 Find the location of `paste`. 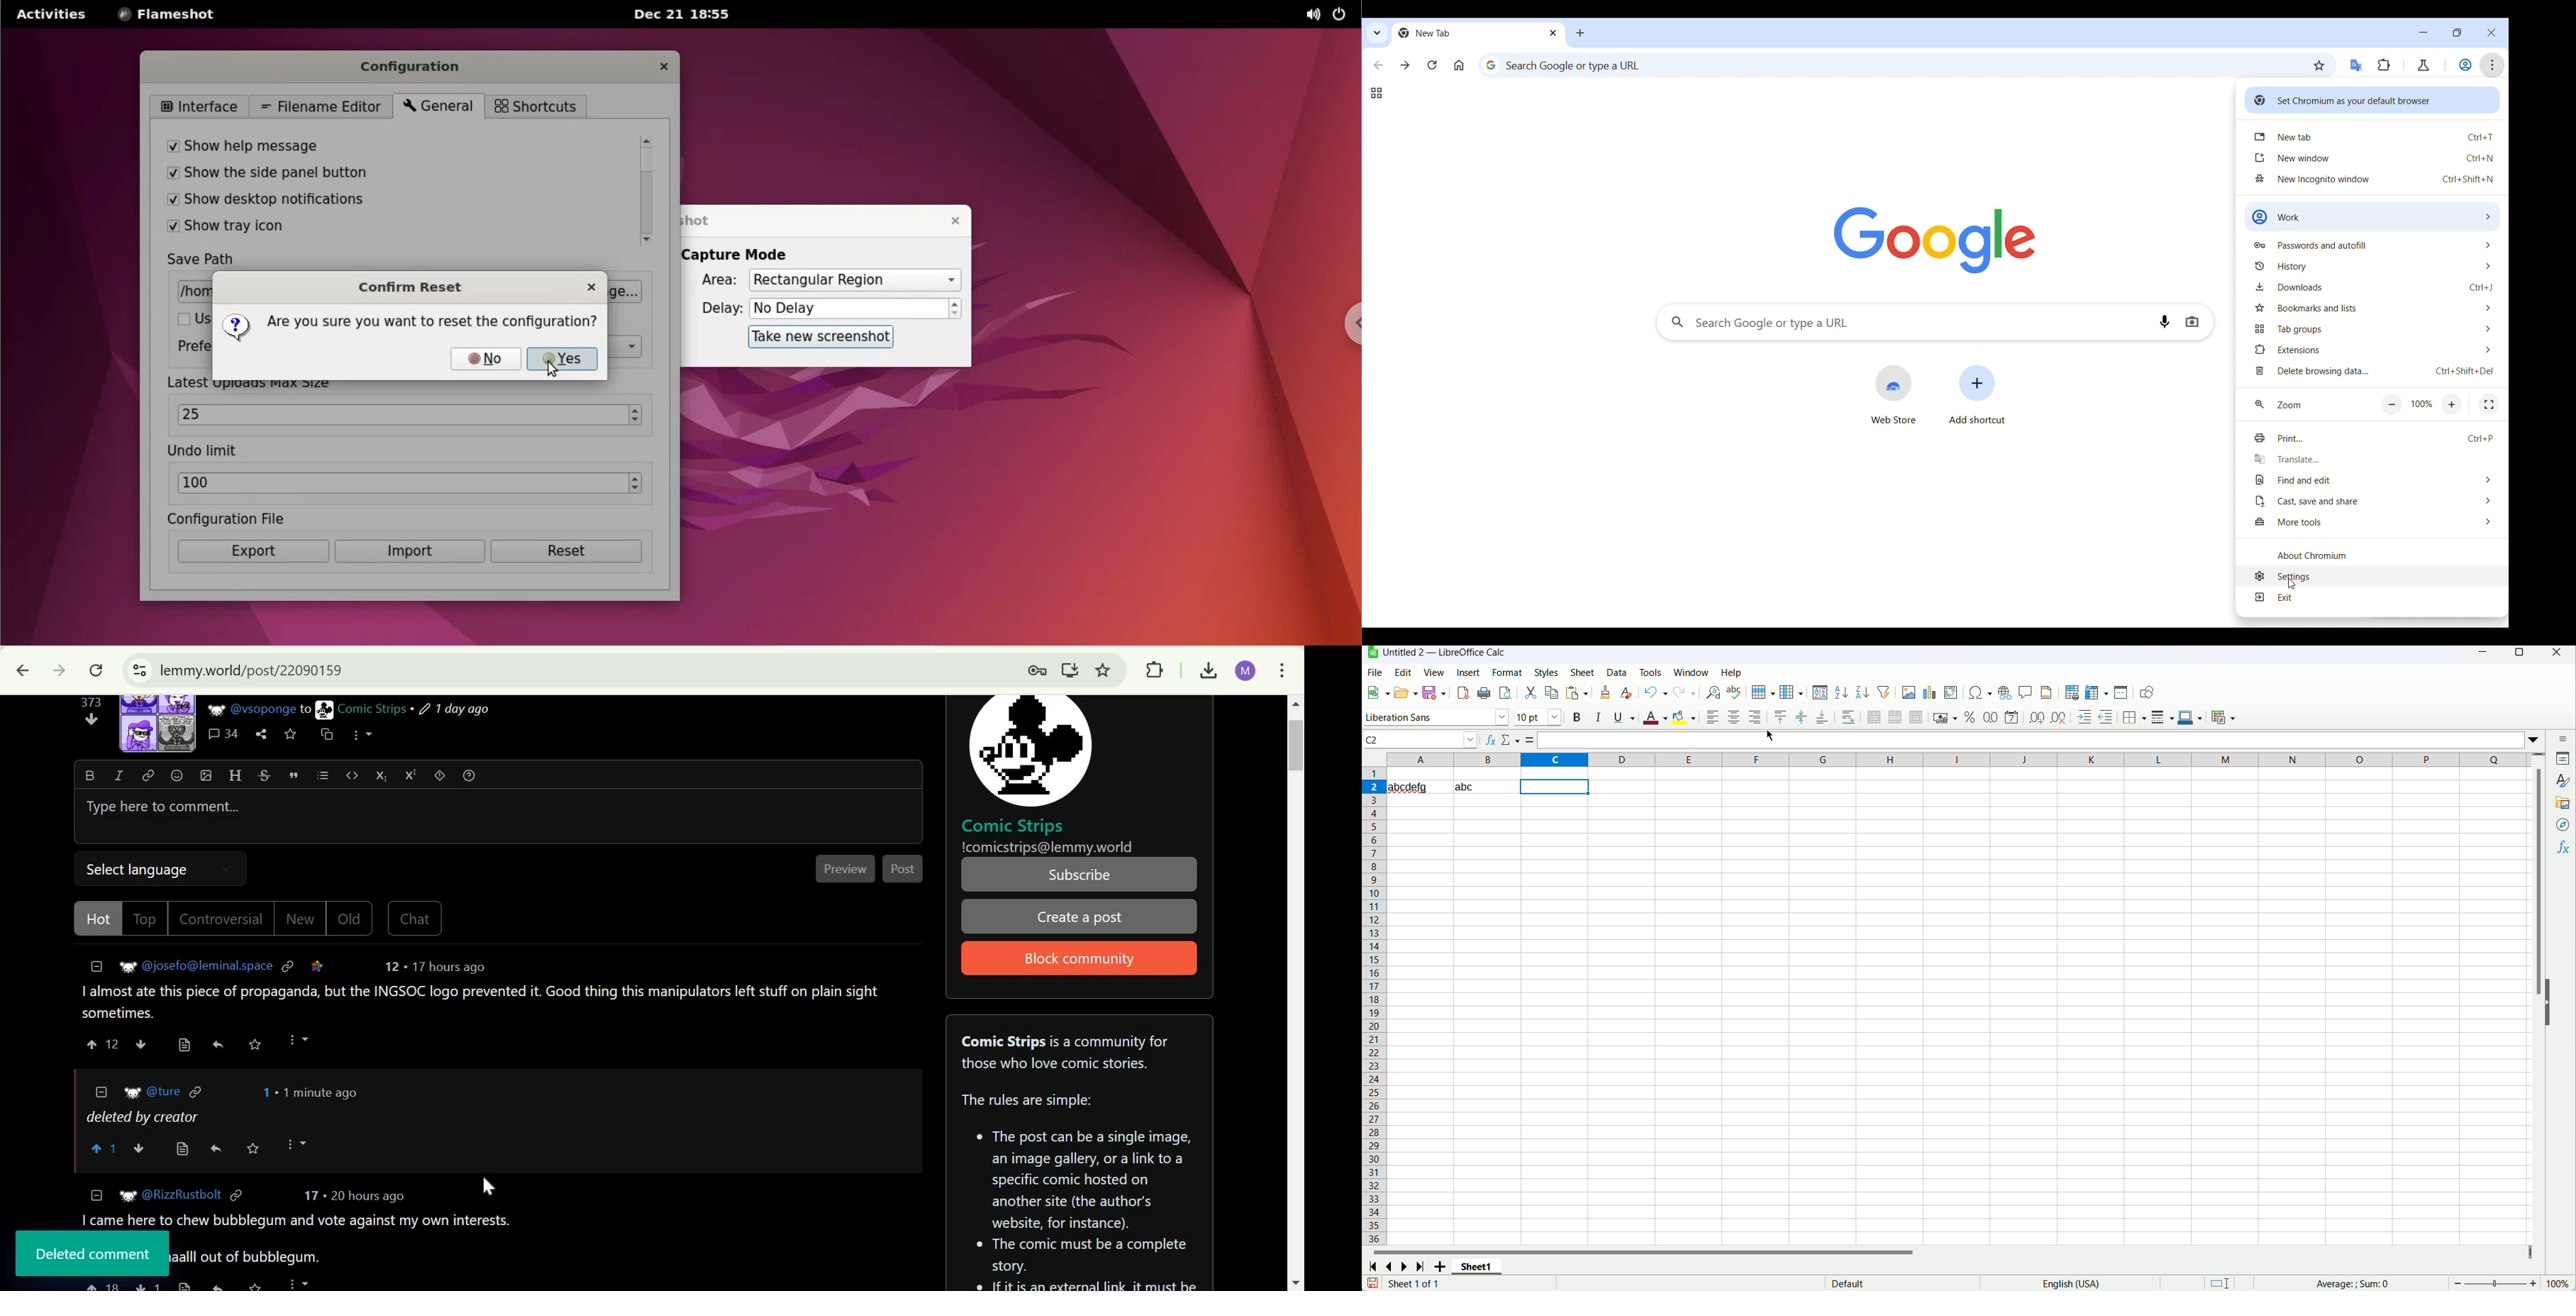

paste is located at coordinates (1576, 692).